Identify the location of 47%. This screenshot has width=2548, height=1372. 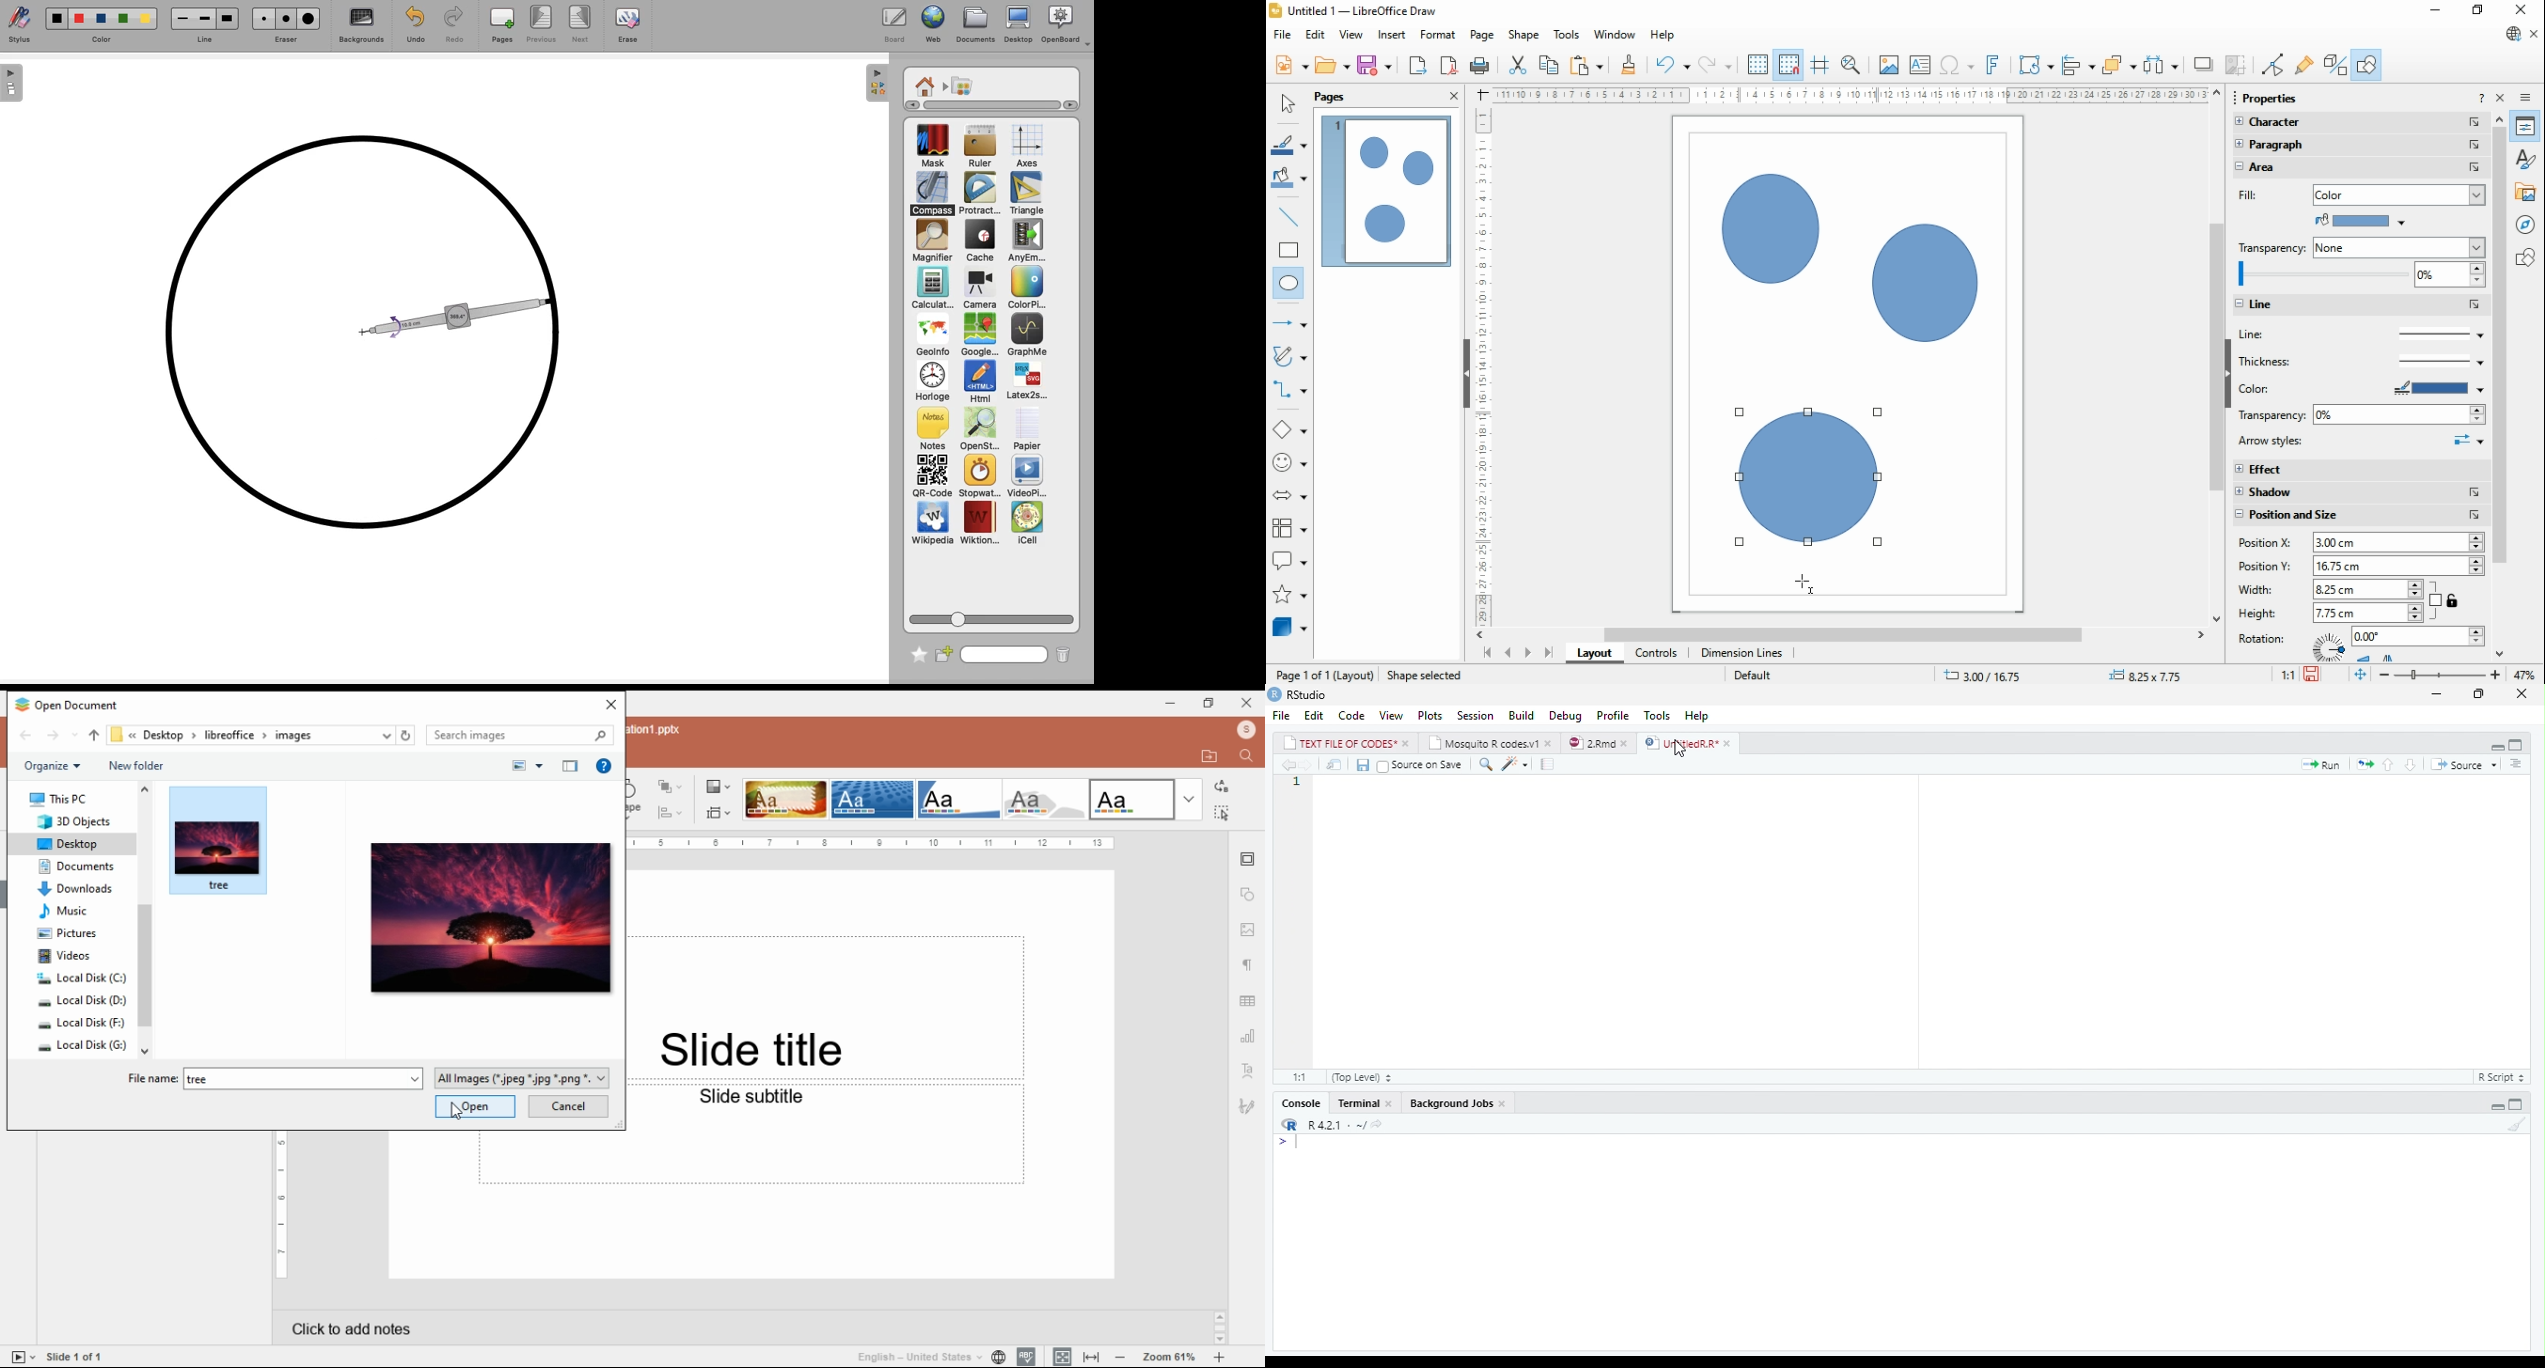
(2527, 674).